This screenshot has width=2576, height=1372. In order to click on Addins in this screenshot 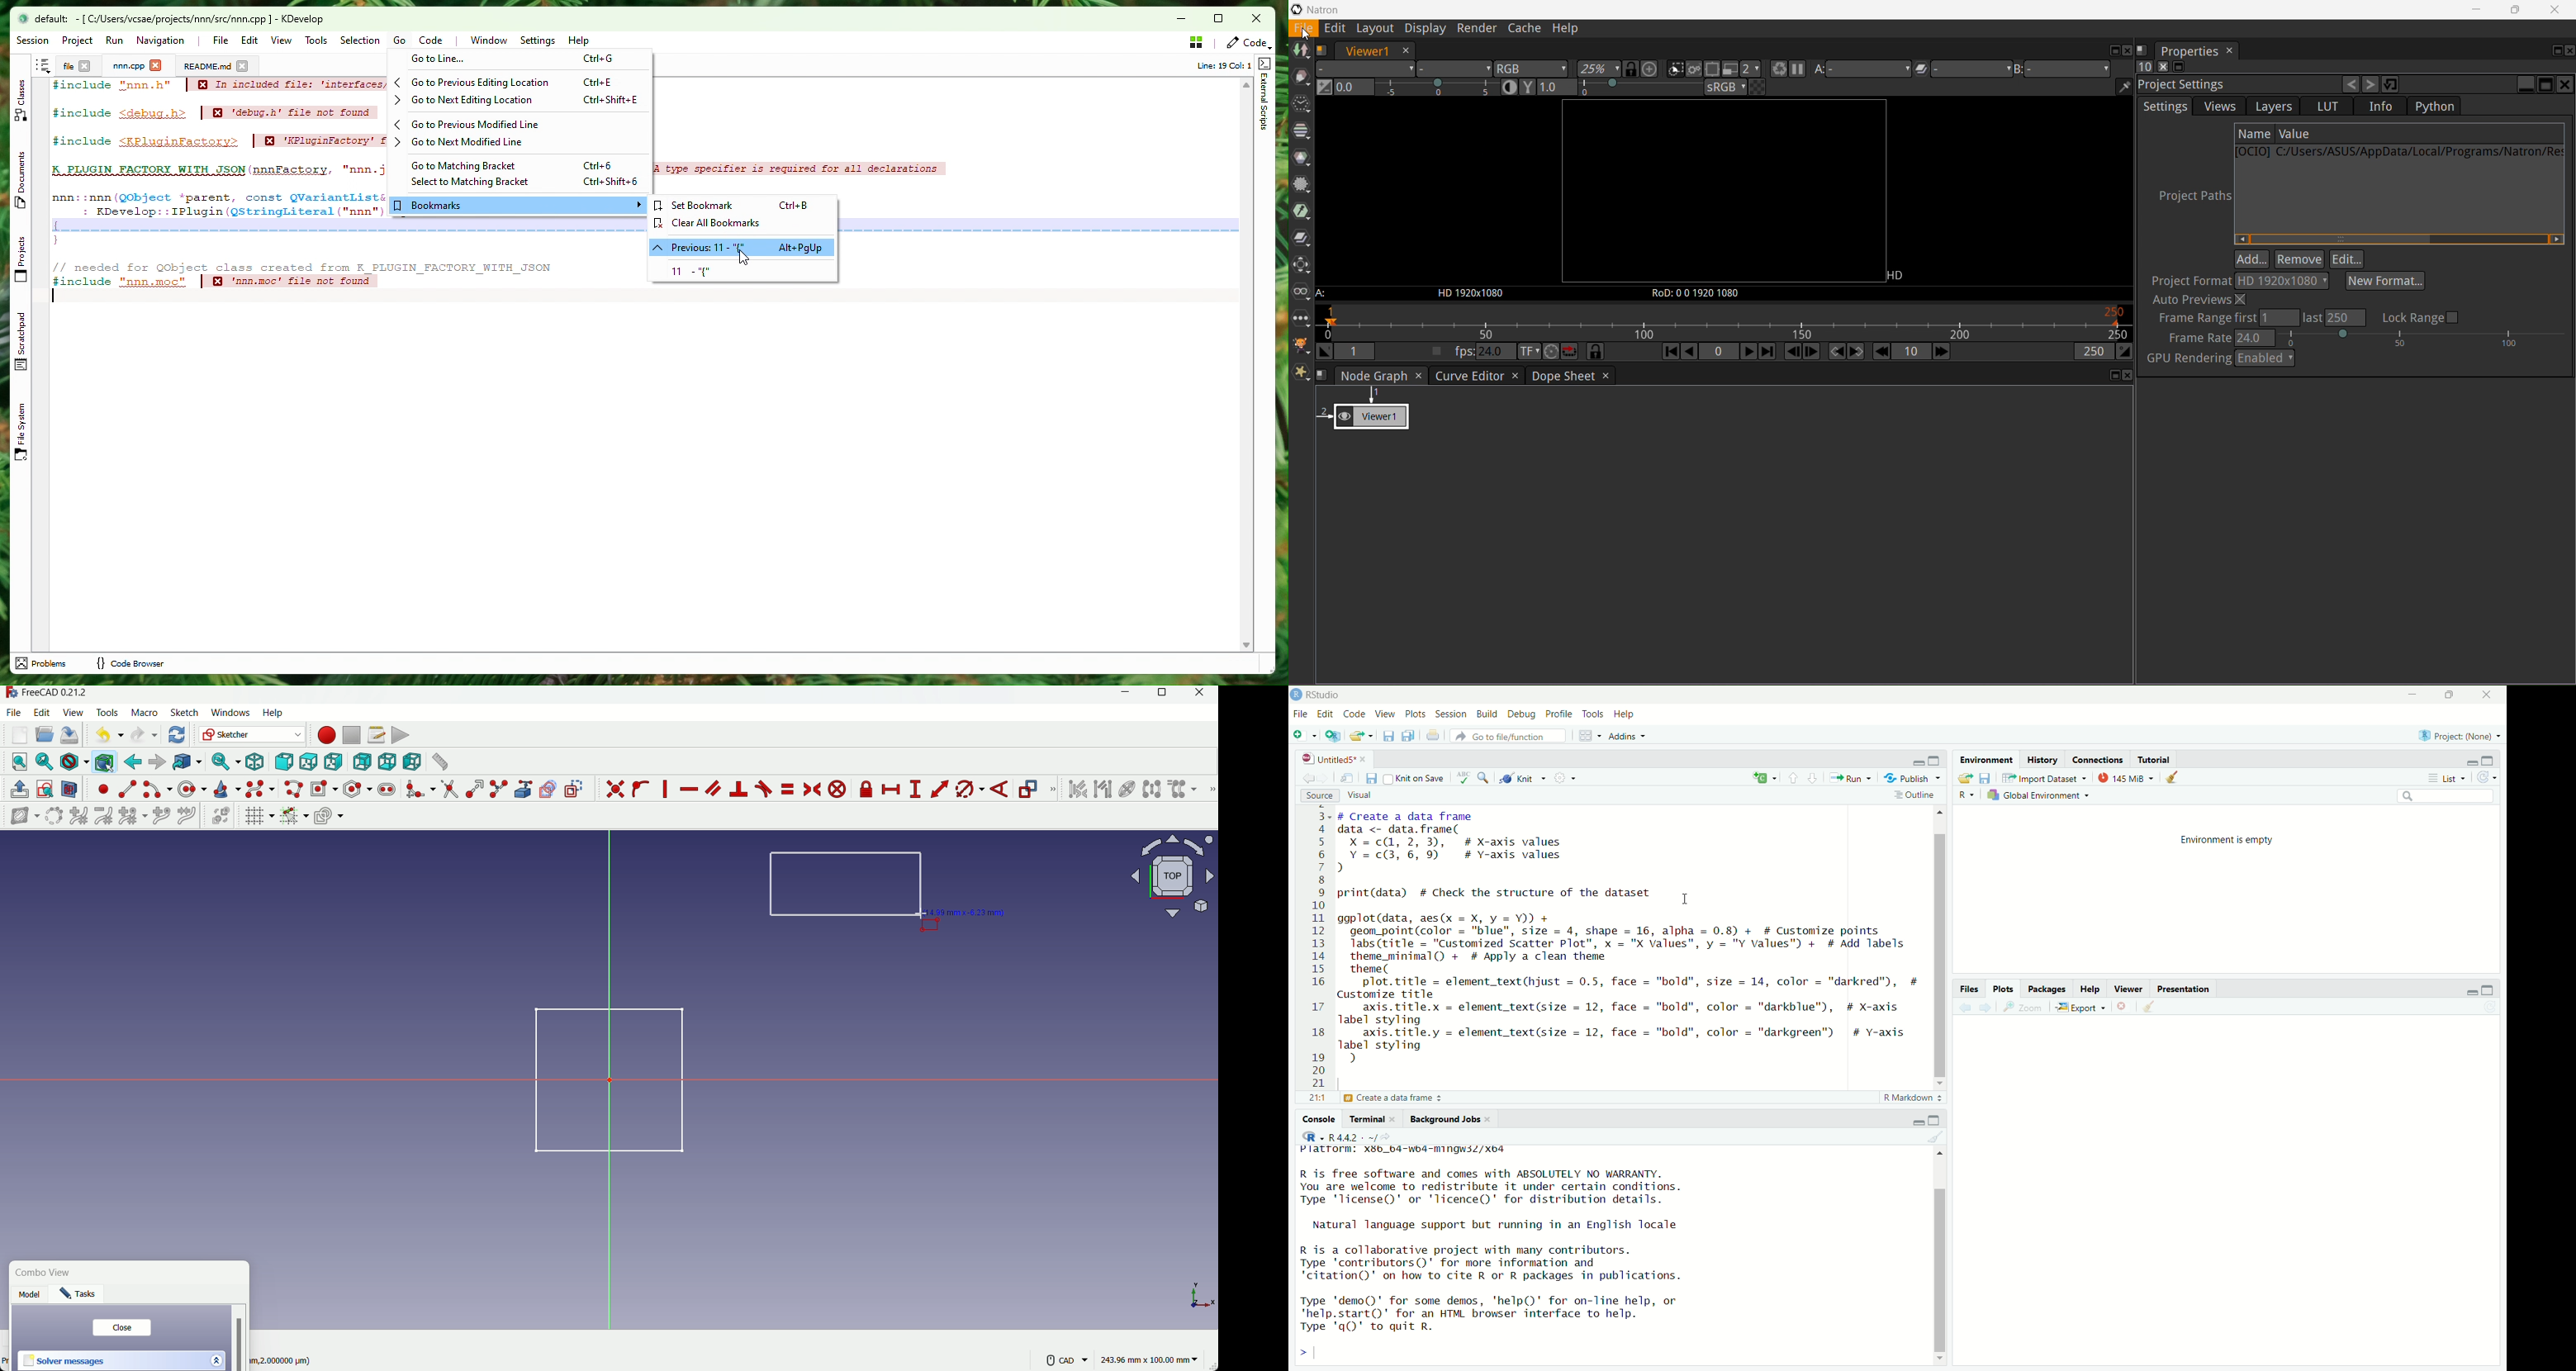, I will do `click(1628, 736)`.